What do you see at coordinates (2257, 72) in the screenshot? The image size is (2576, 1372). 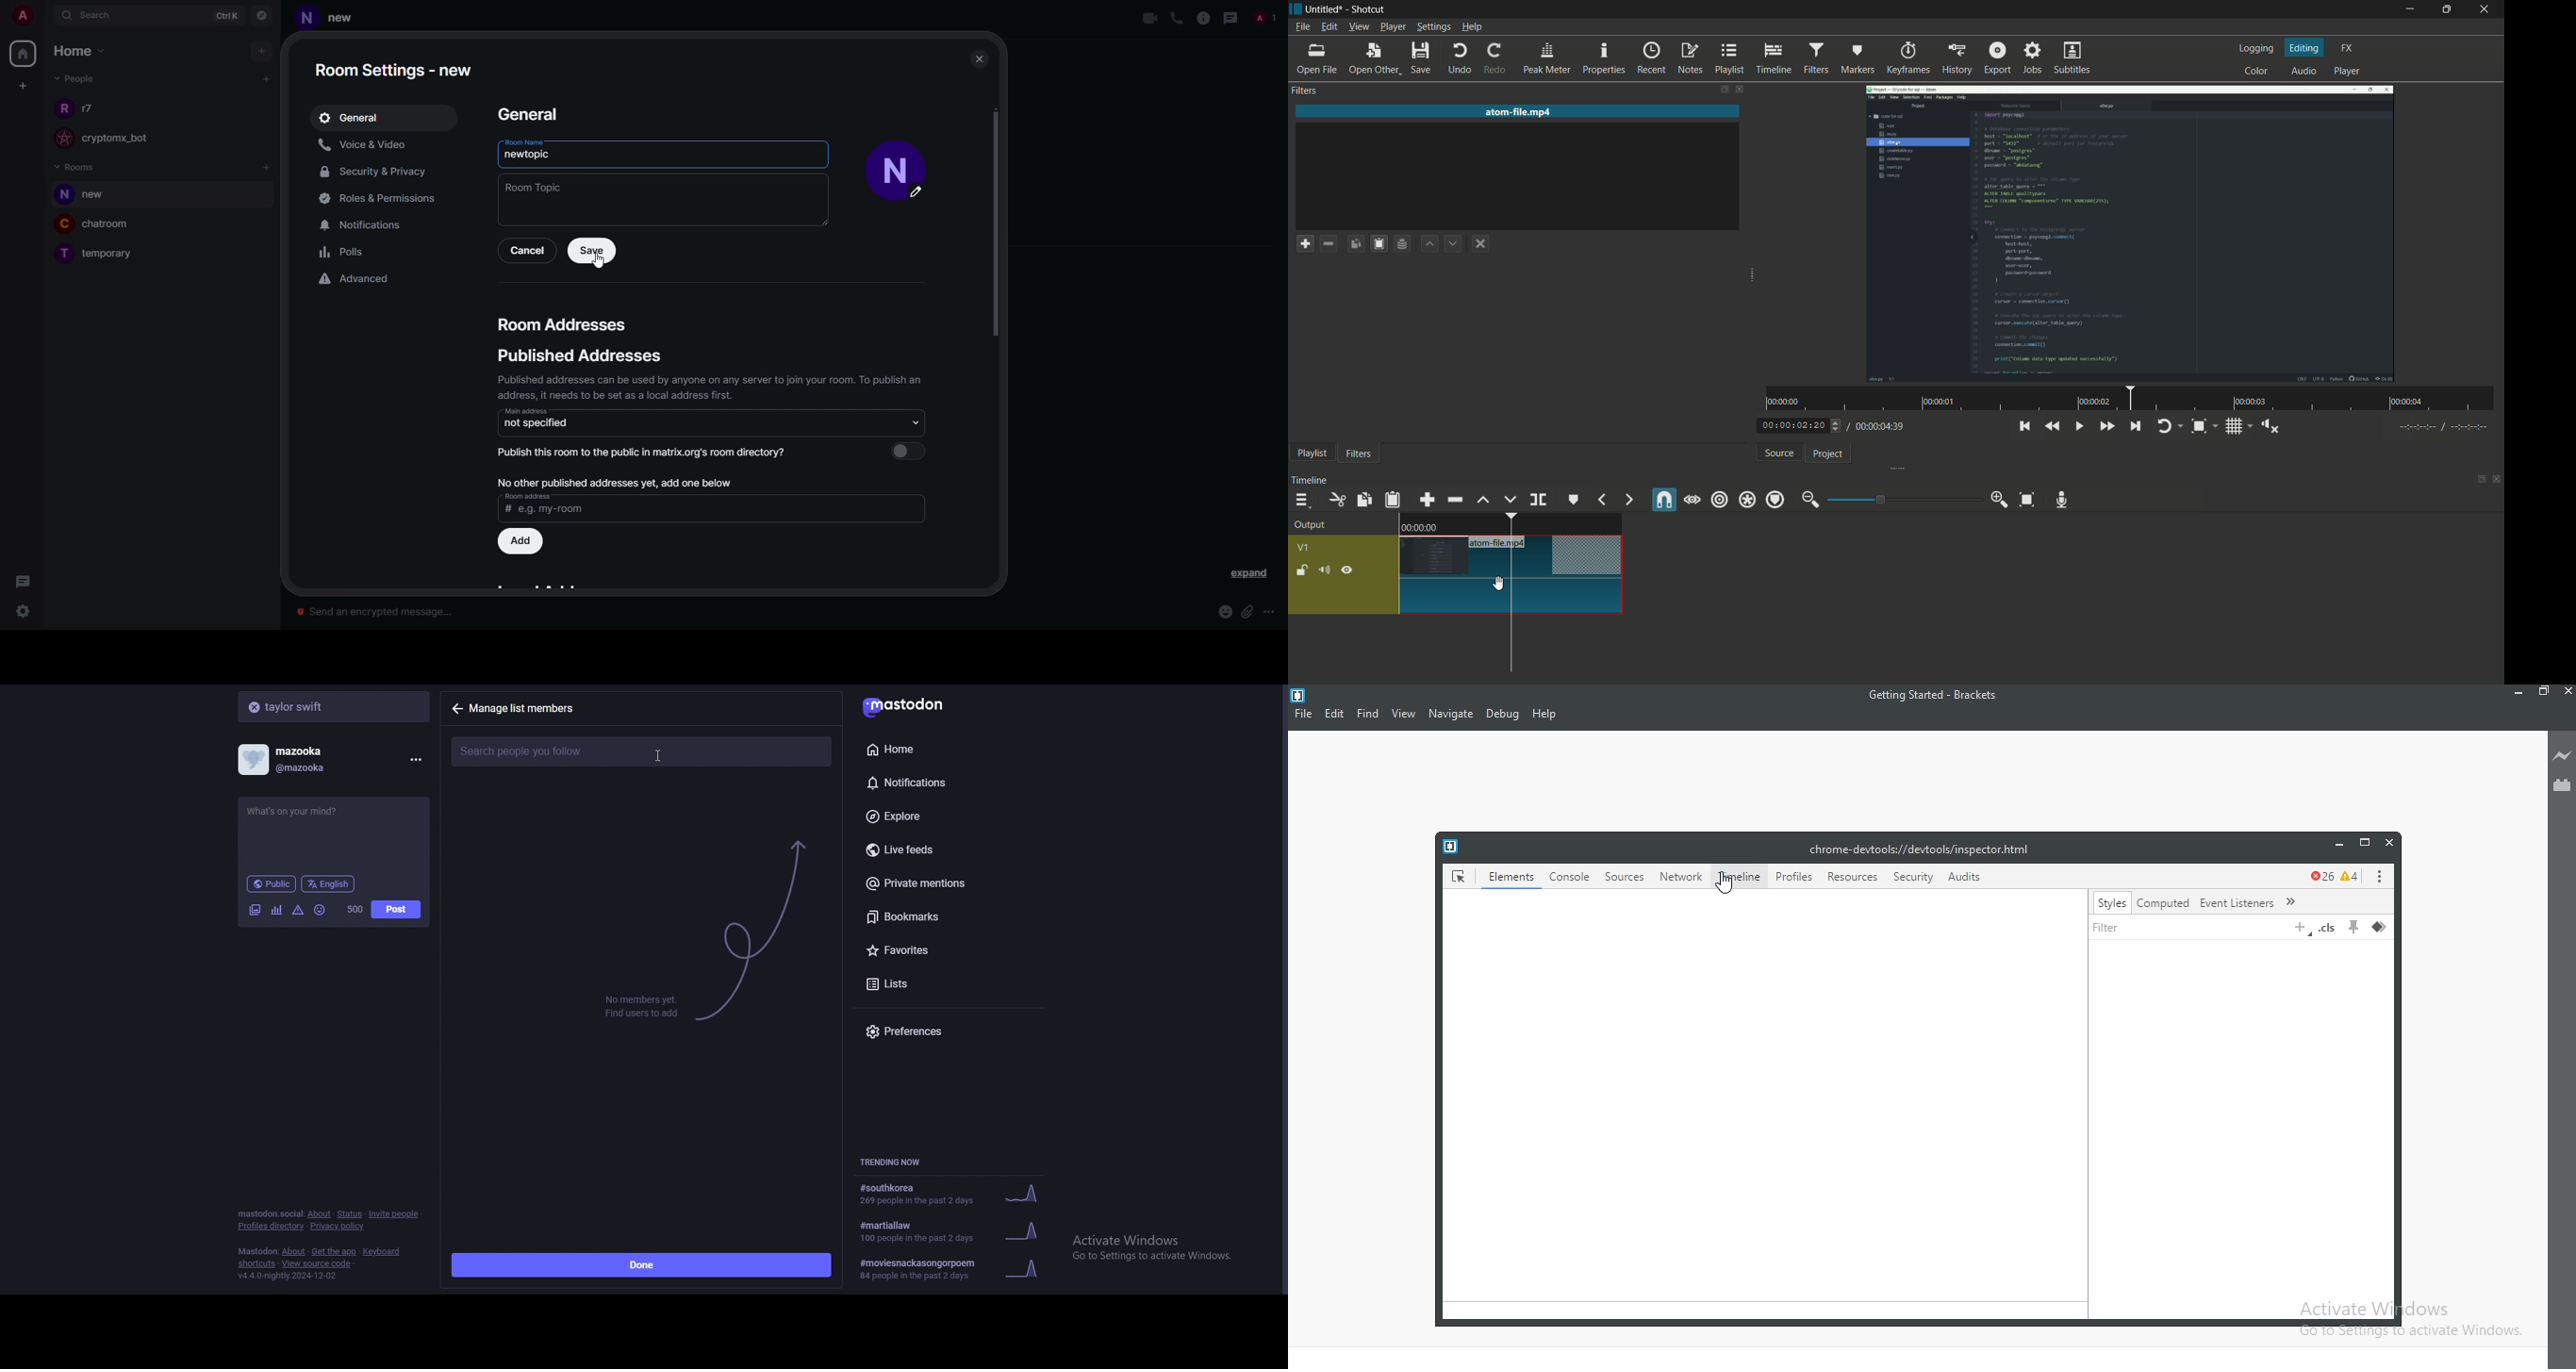 I see `color` at bounding box center [2257, 72].